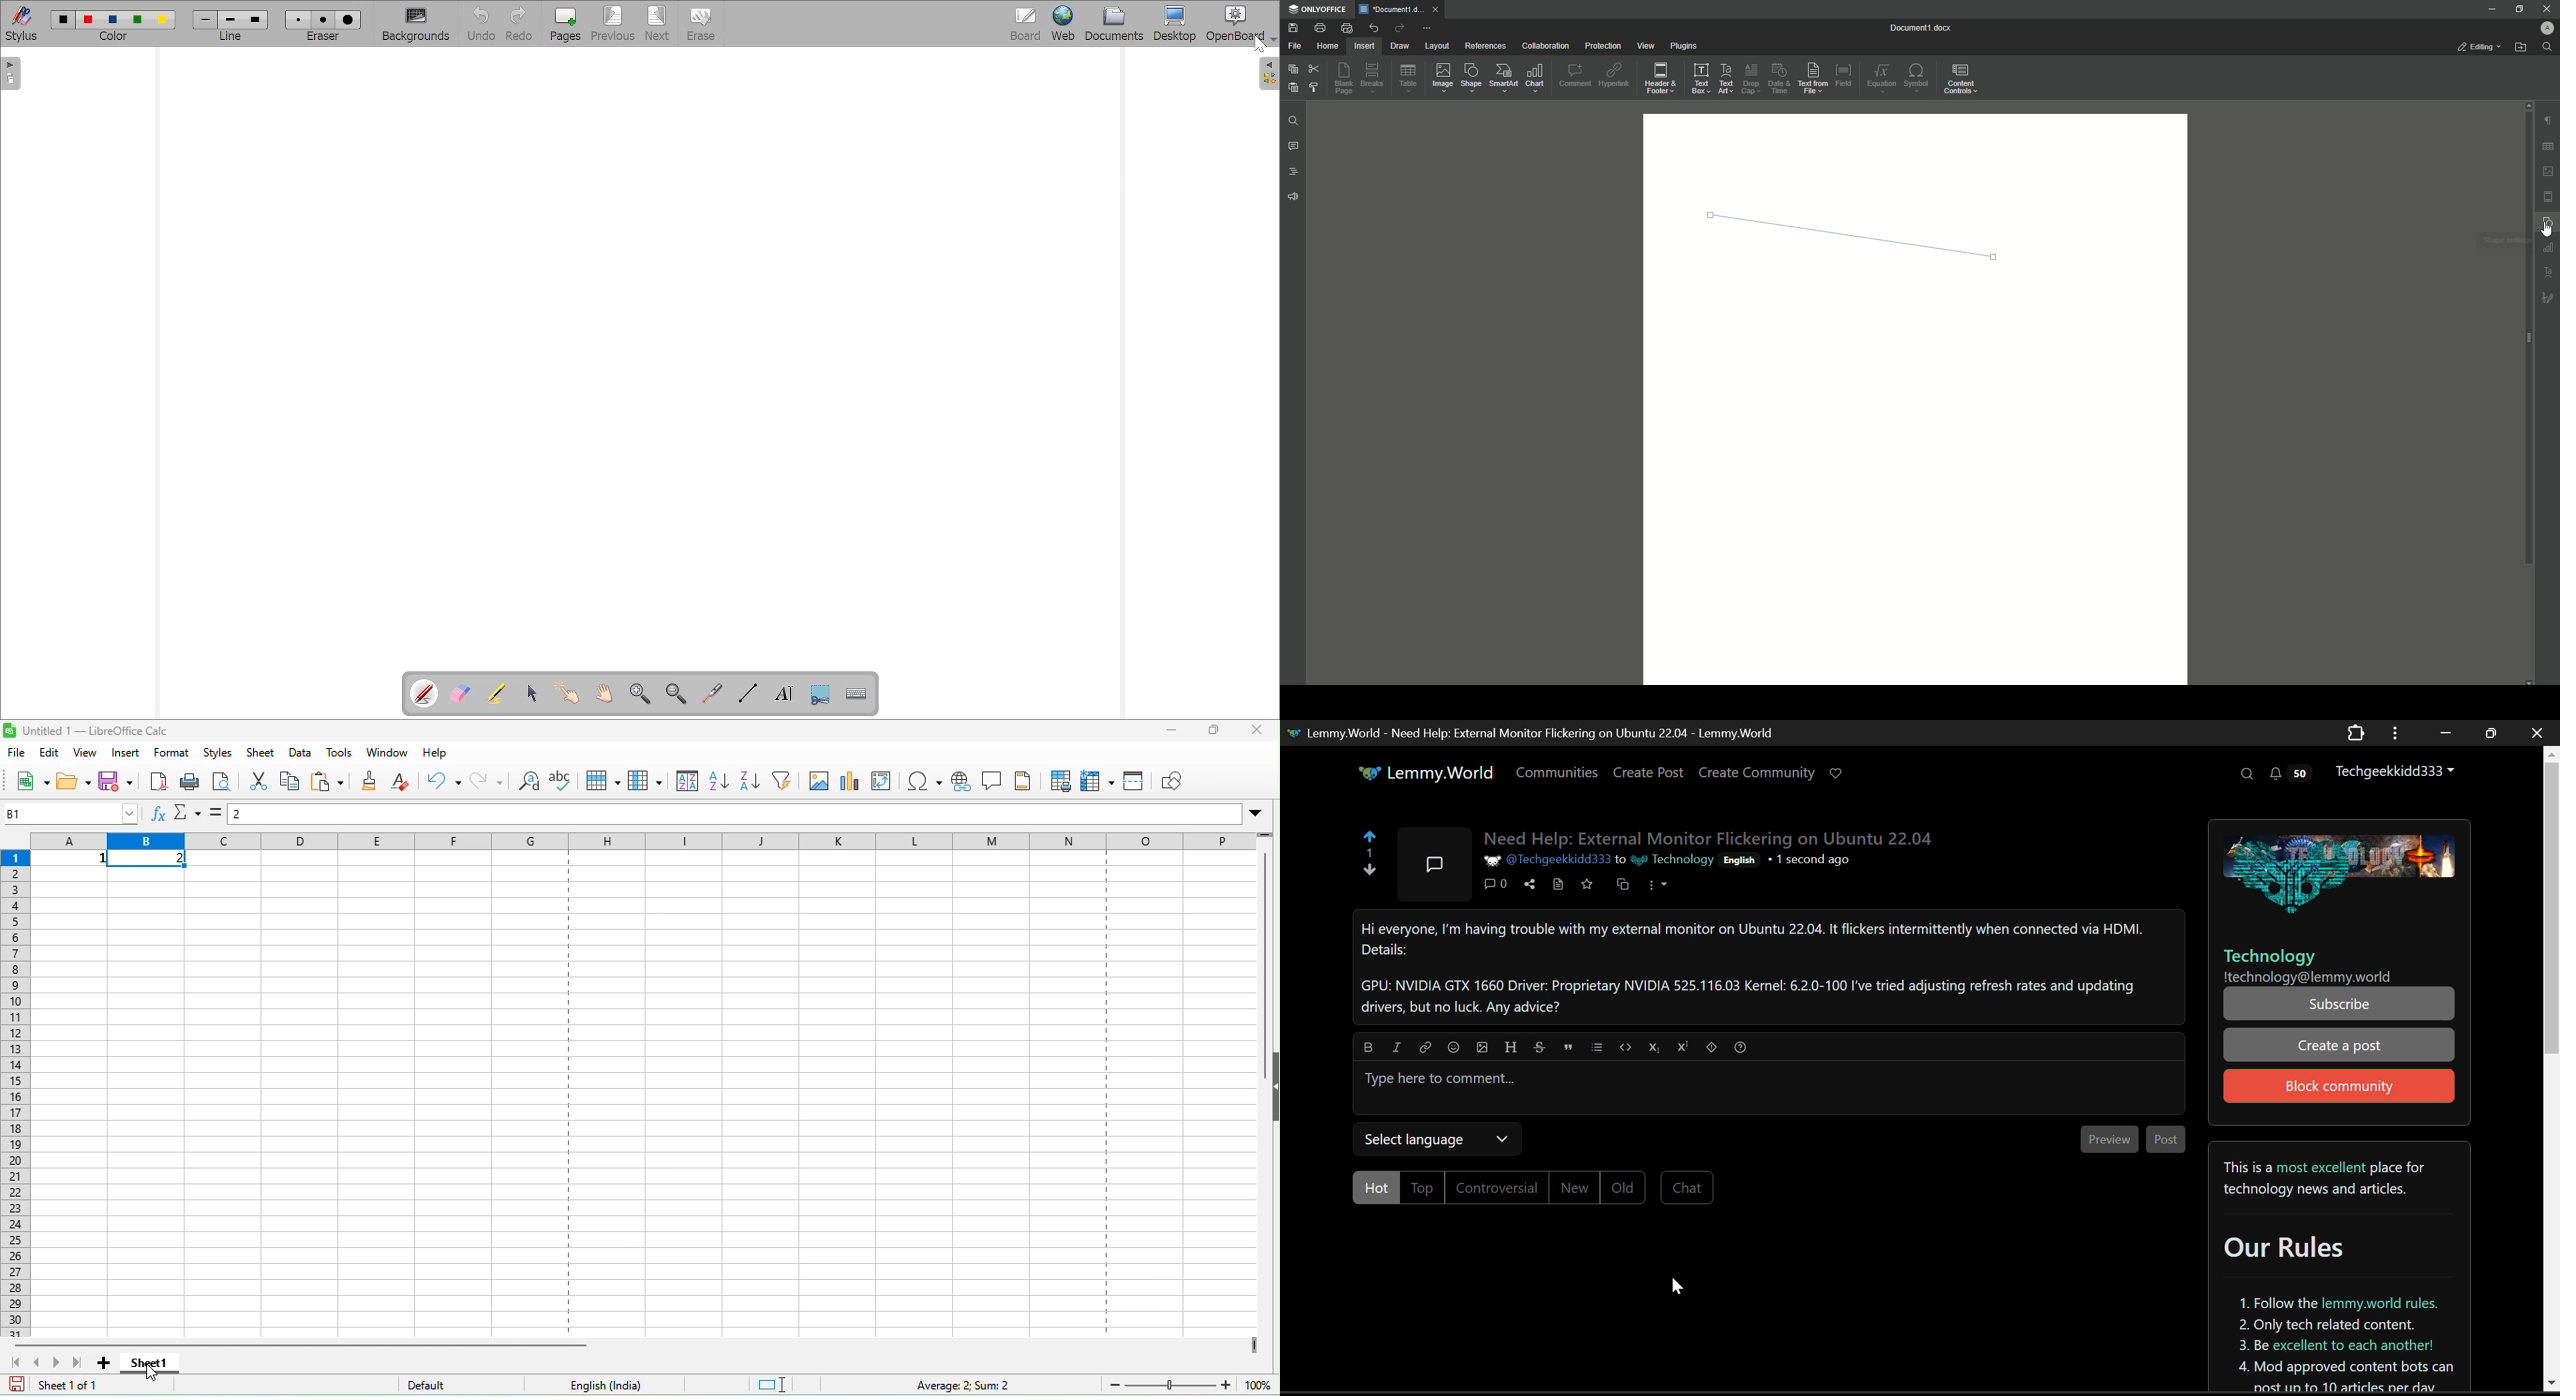 The image size is (2576, 1400). Describe the element at coordinates (405, 781) in the screenshot. I see `clear direct formatting` at that location.